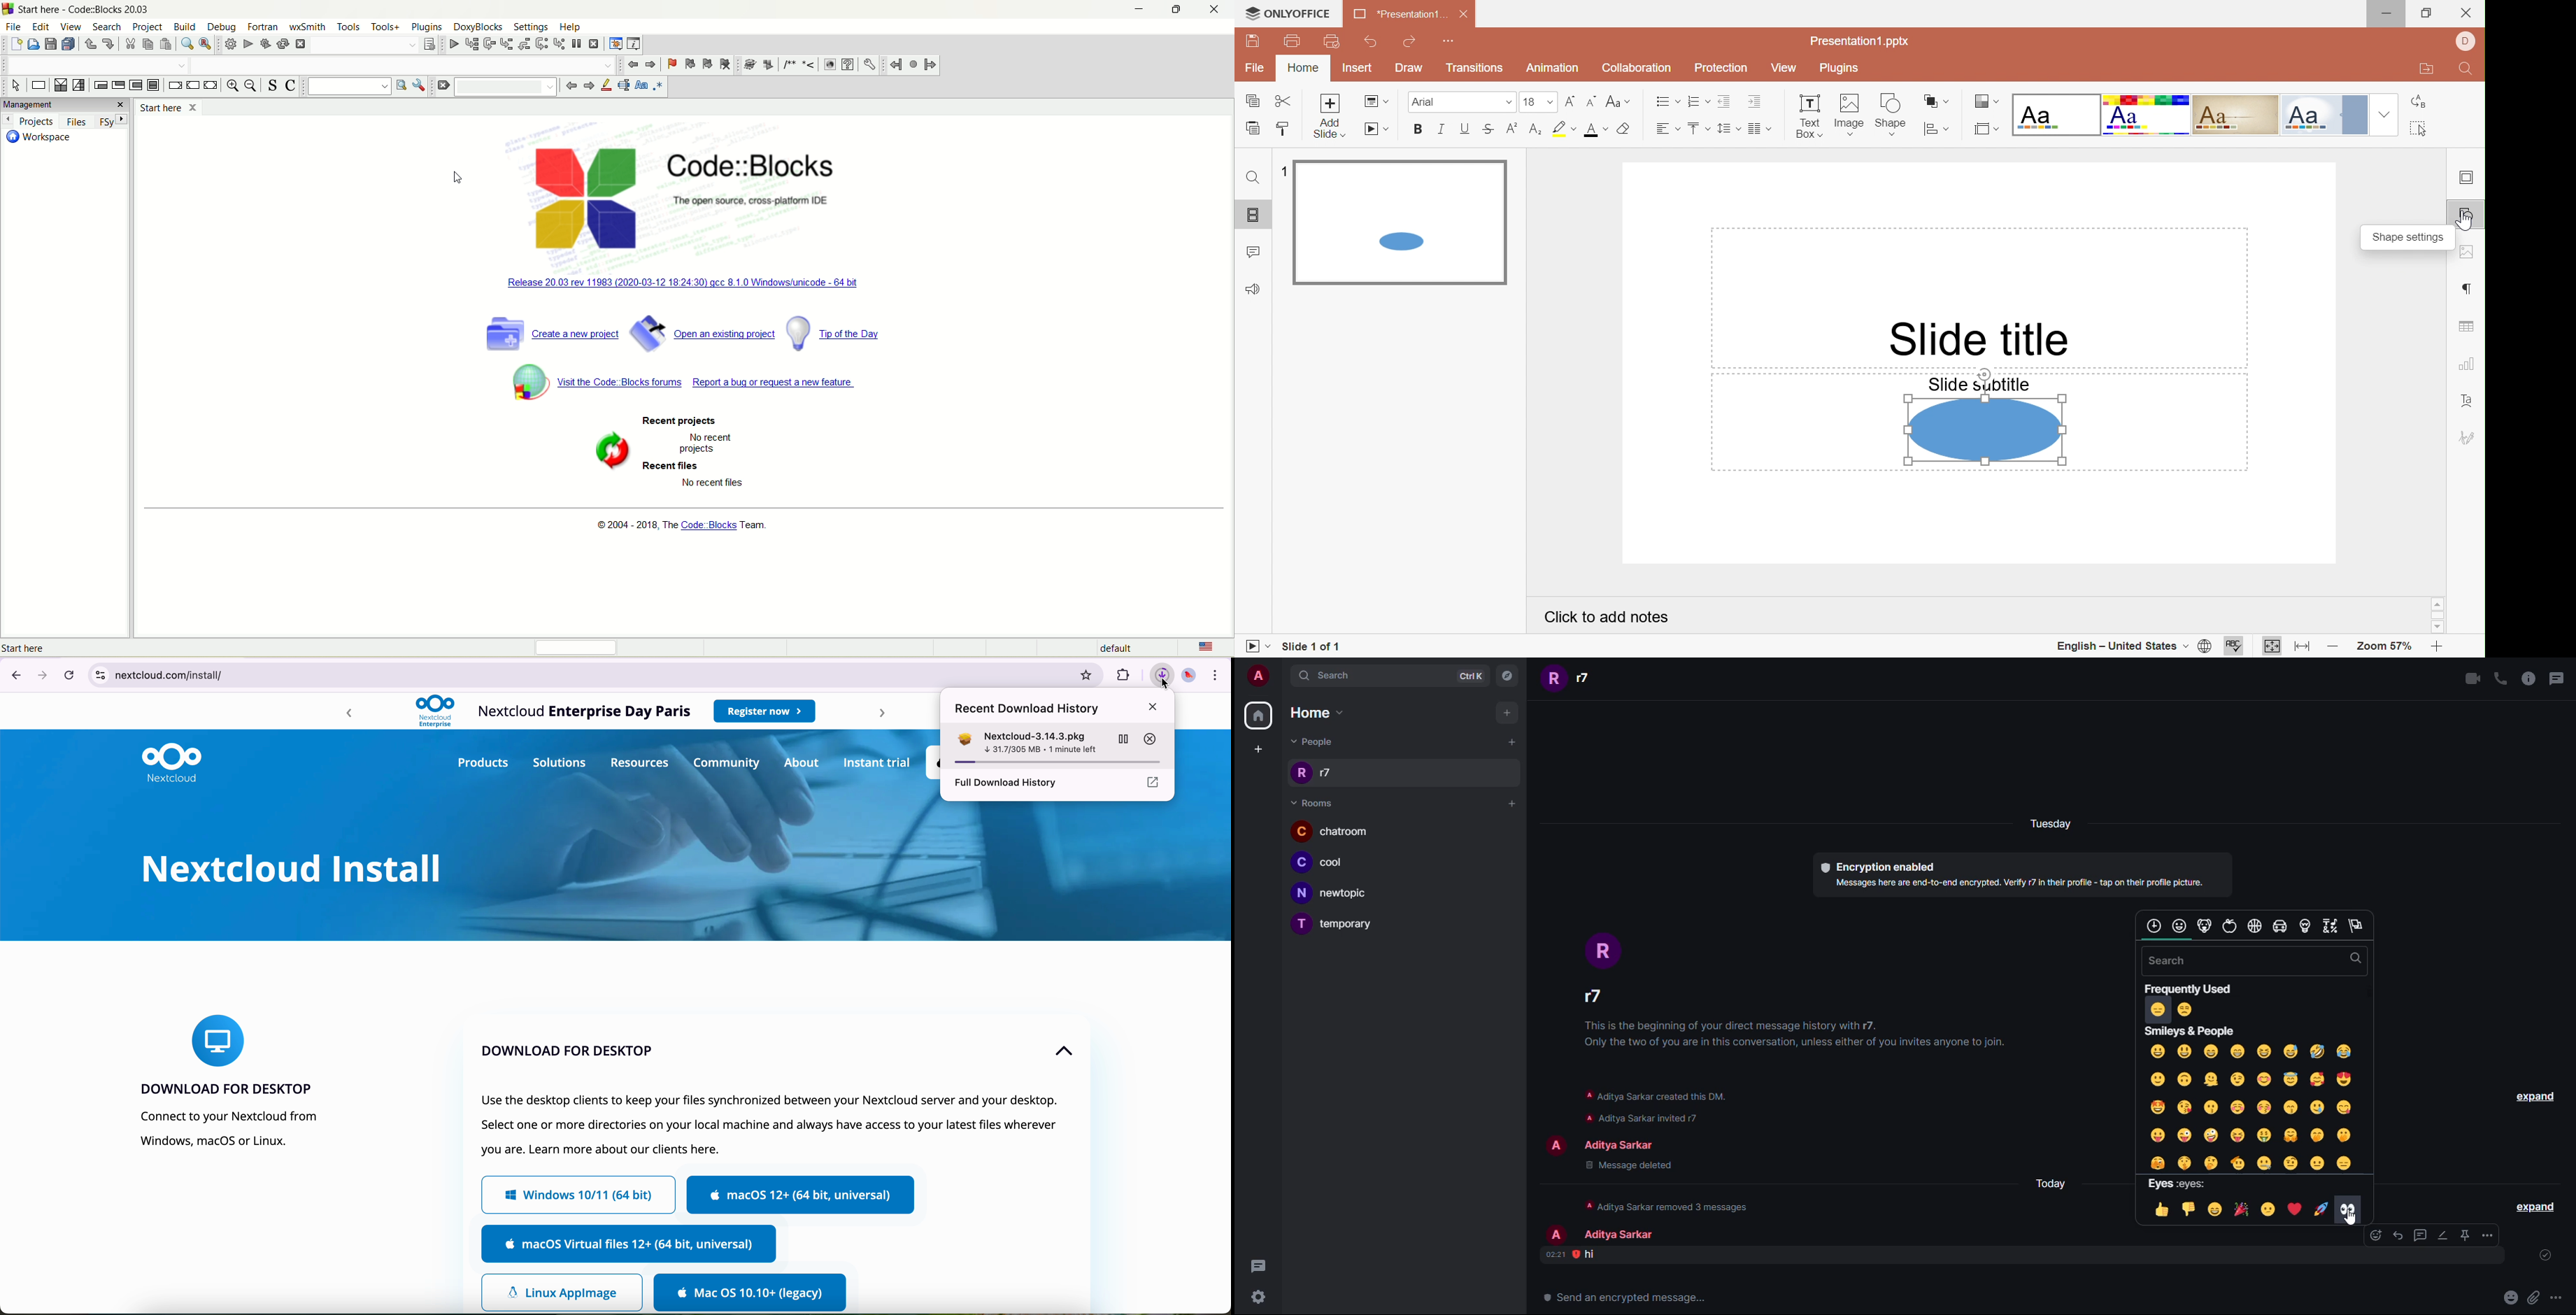 Image resolution: width=2576 pixels, height=1316 pixels. I want to click on project, so click(148, 28).